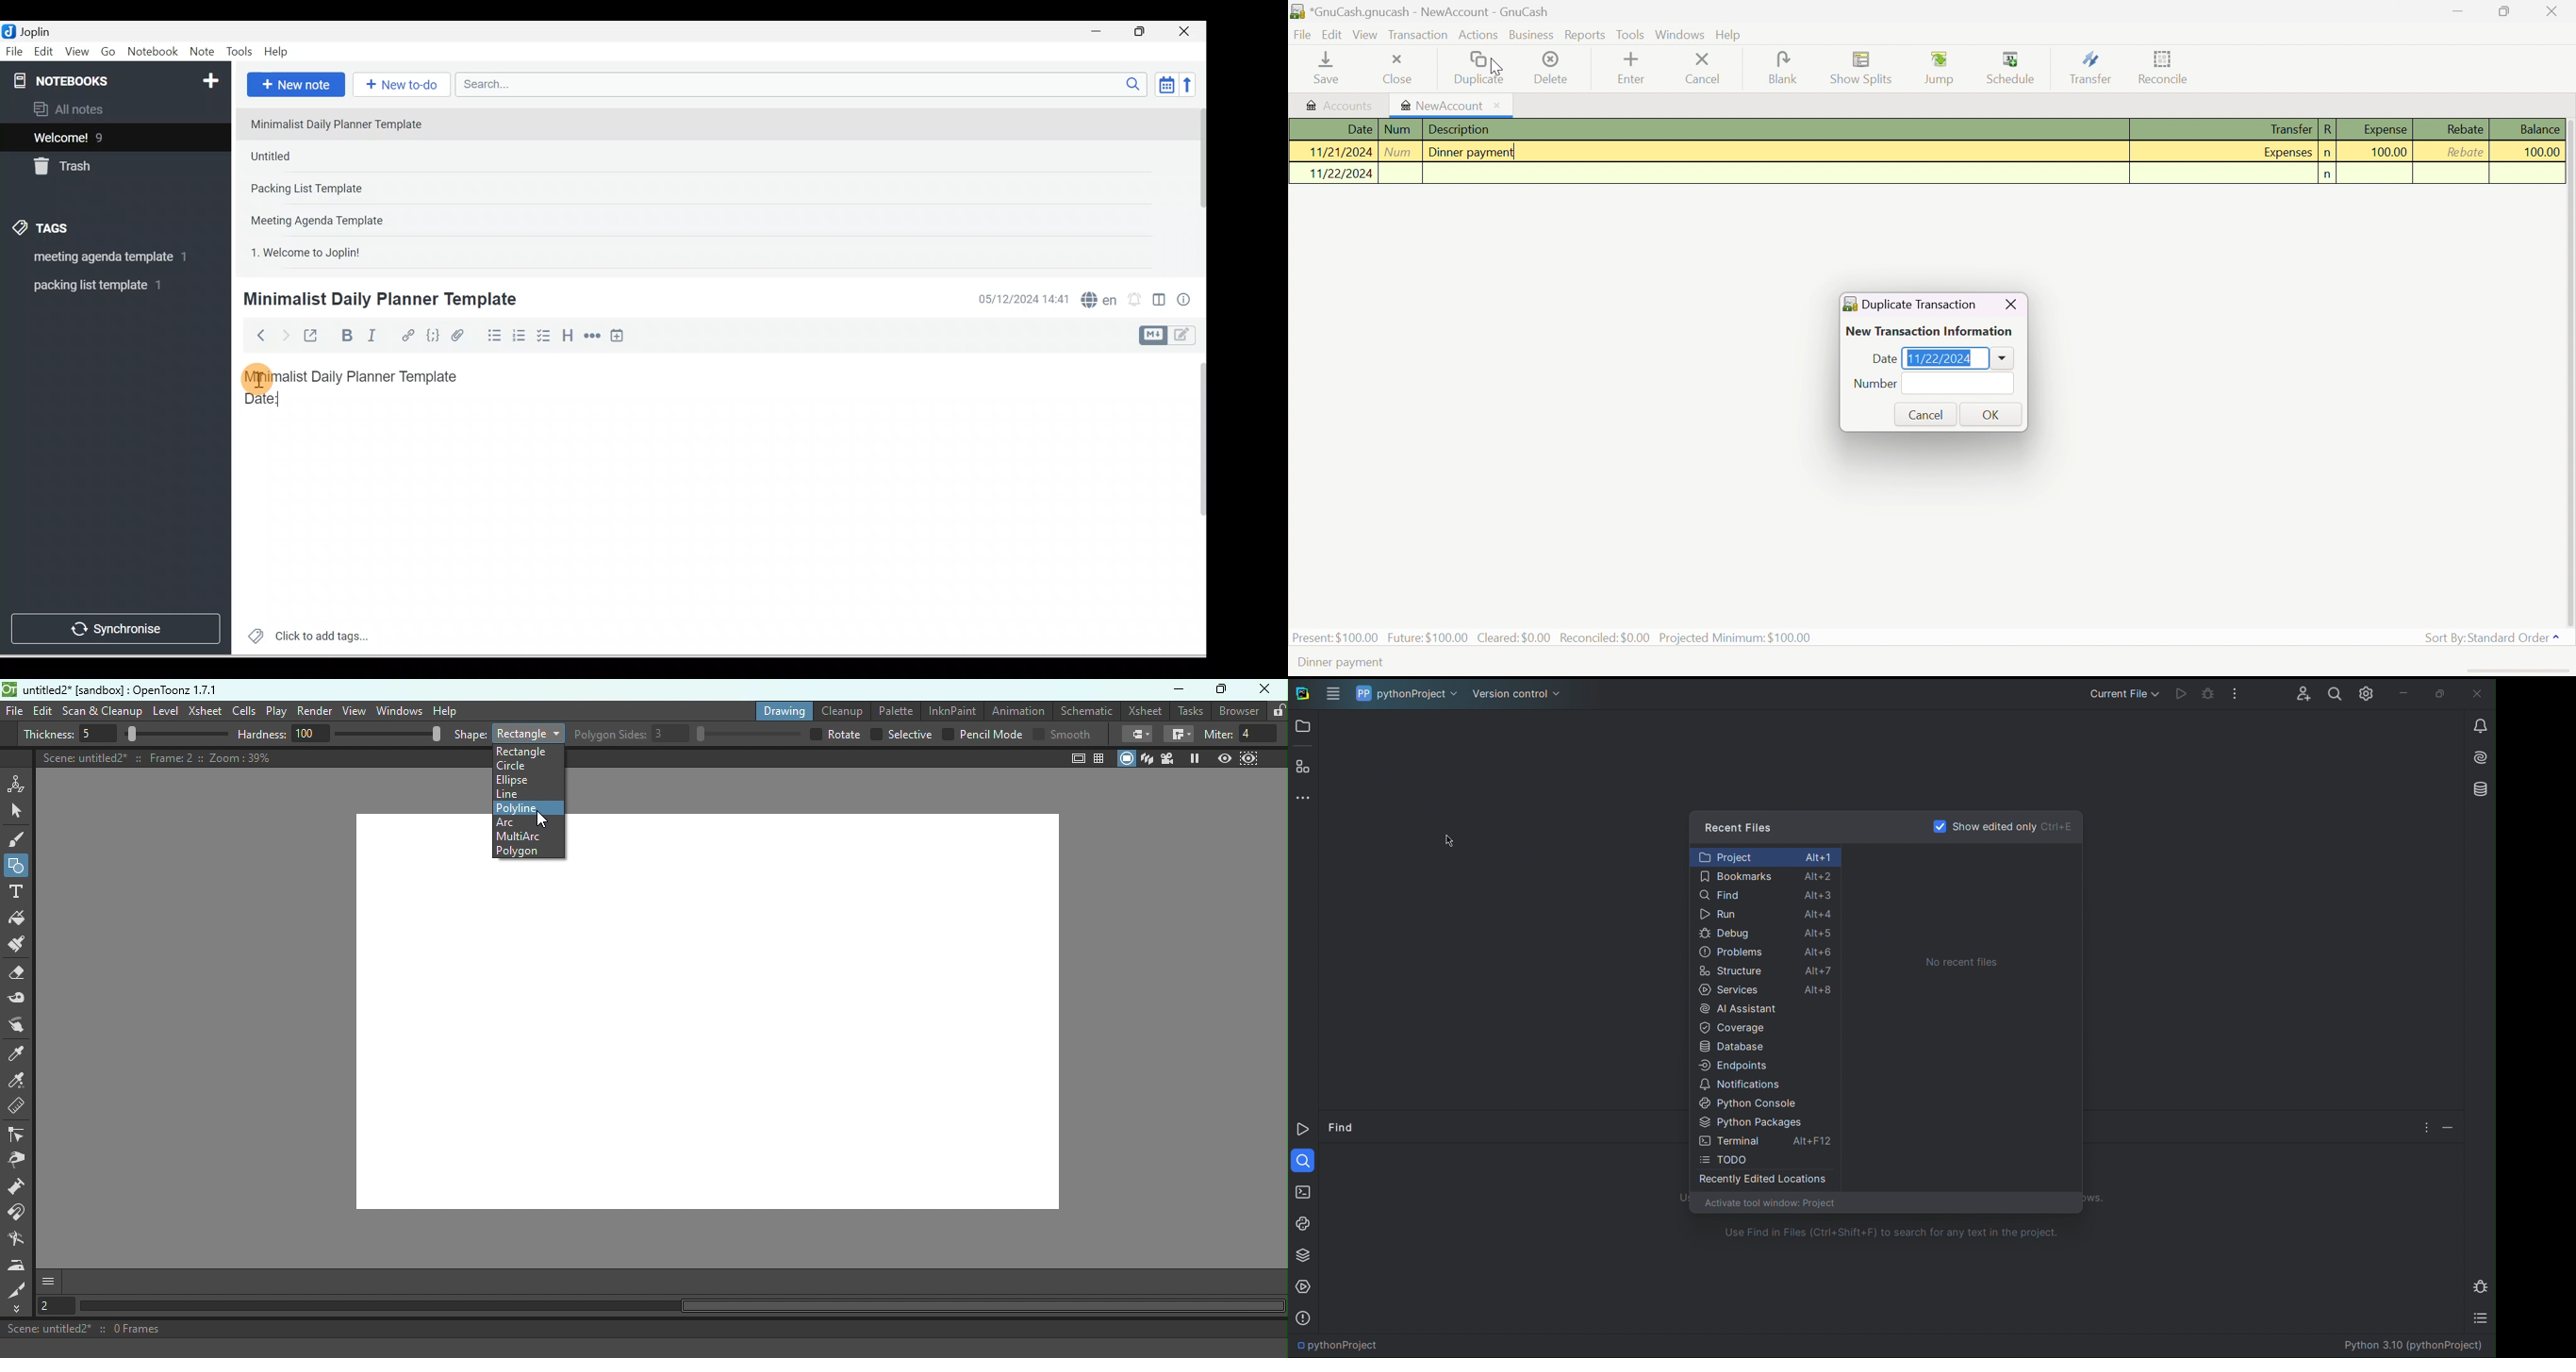 The height and width of the screenshot is (1372, 2576). I want to click on Back, so click(255, 335).